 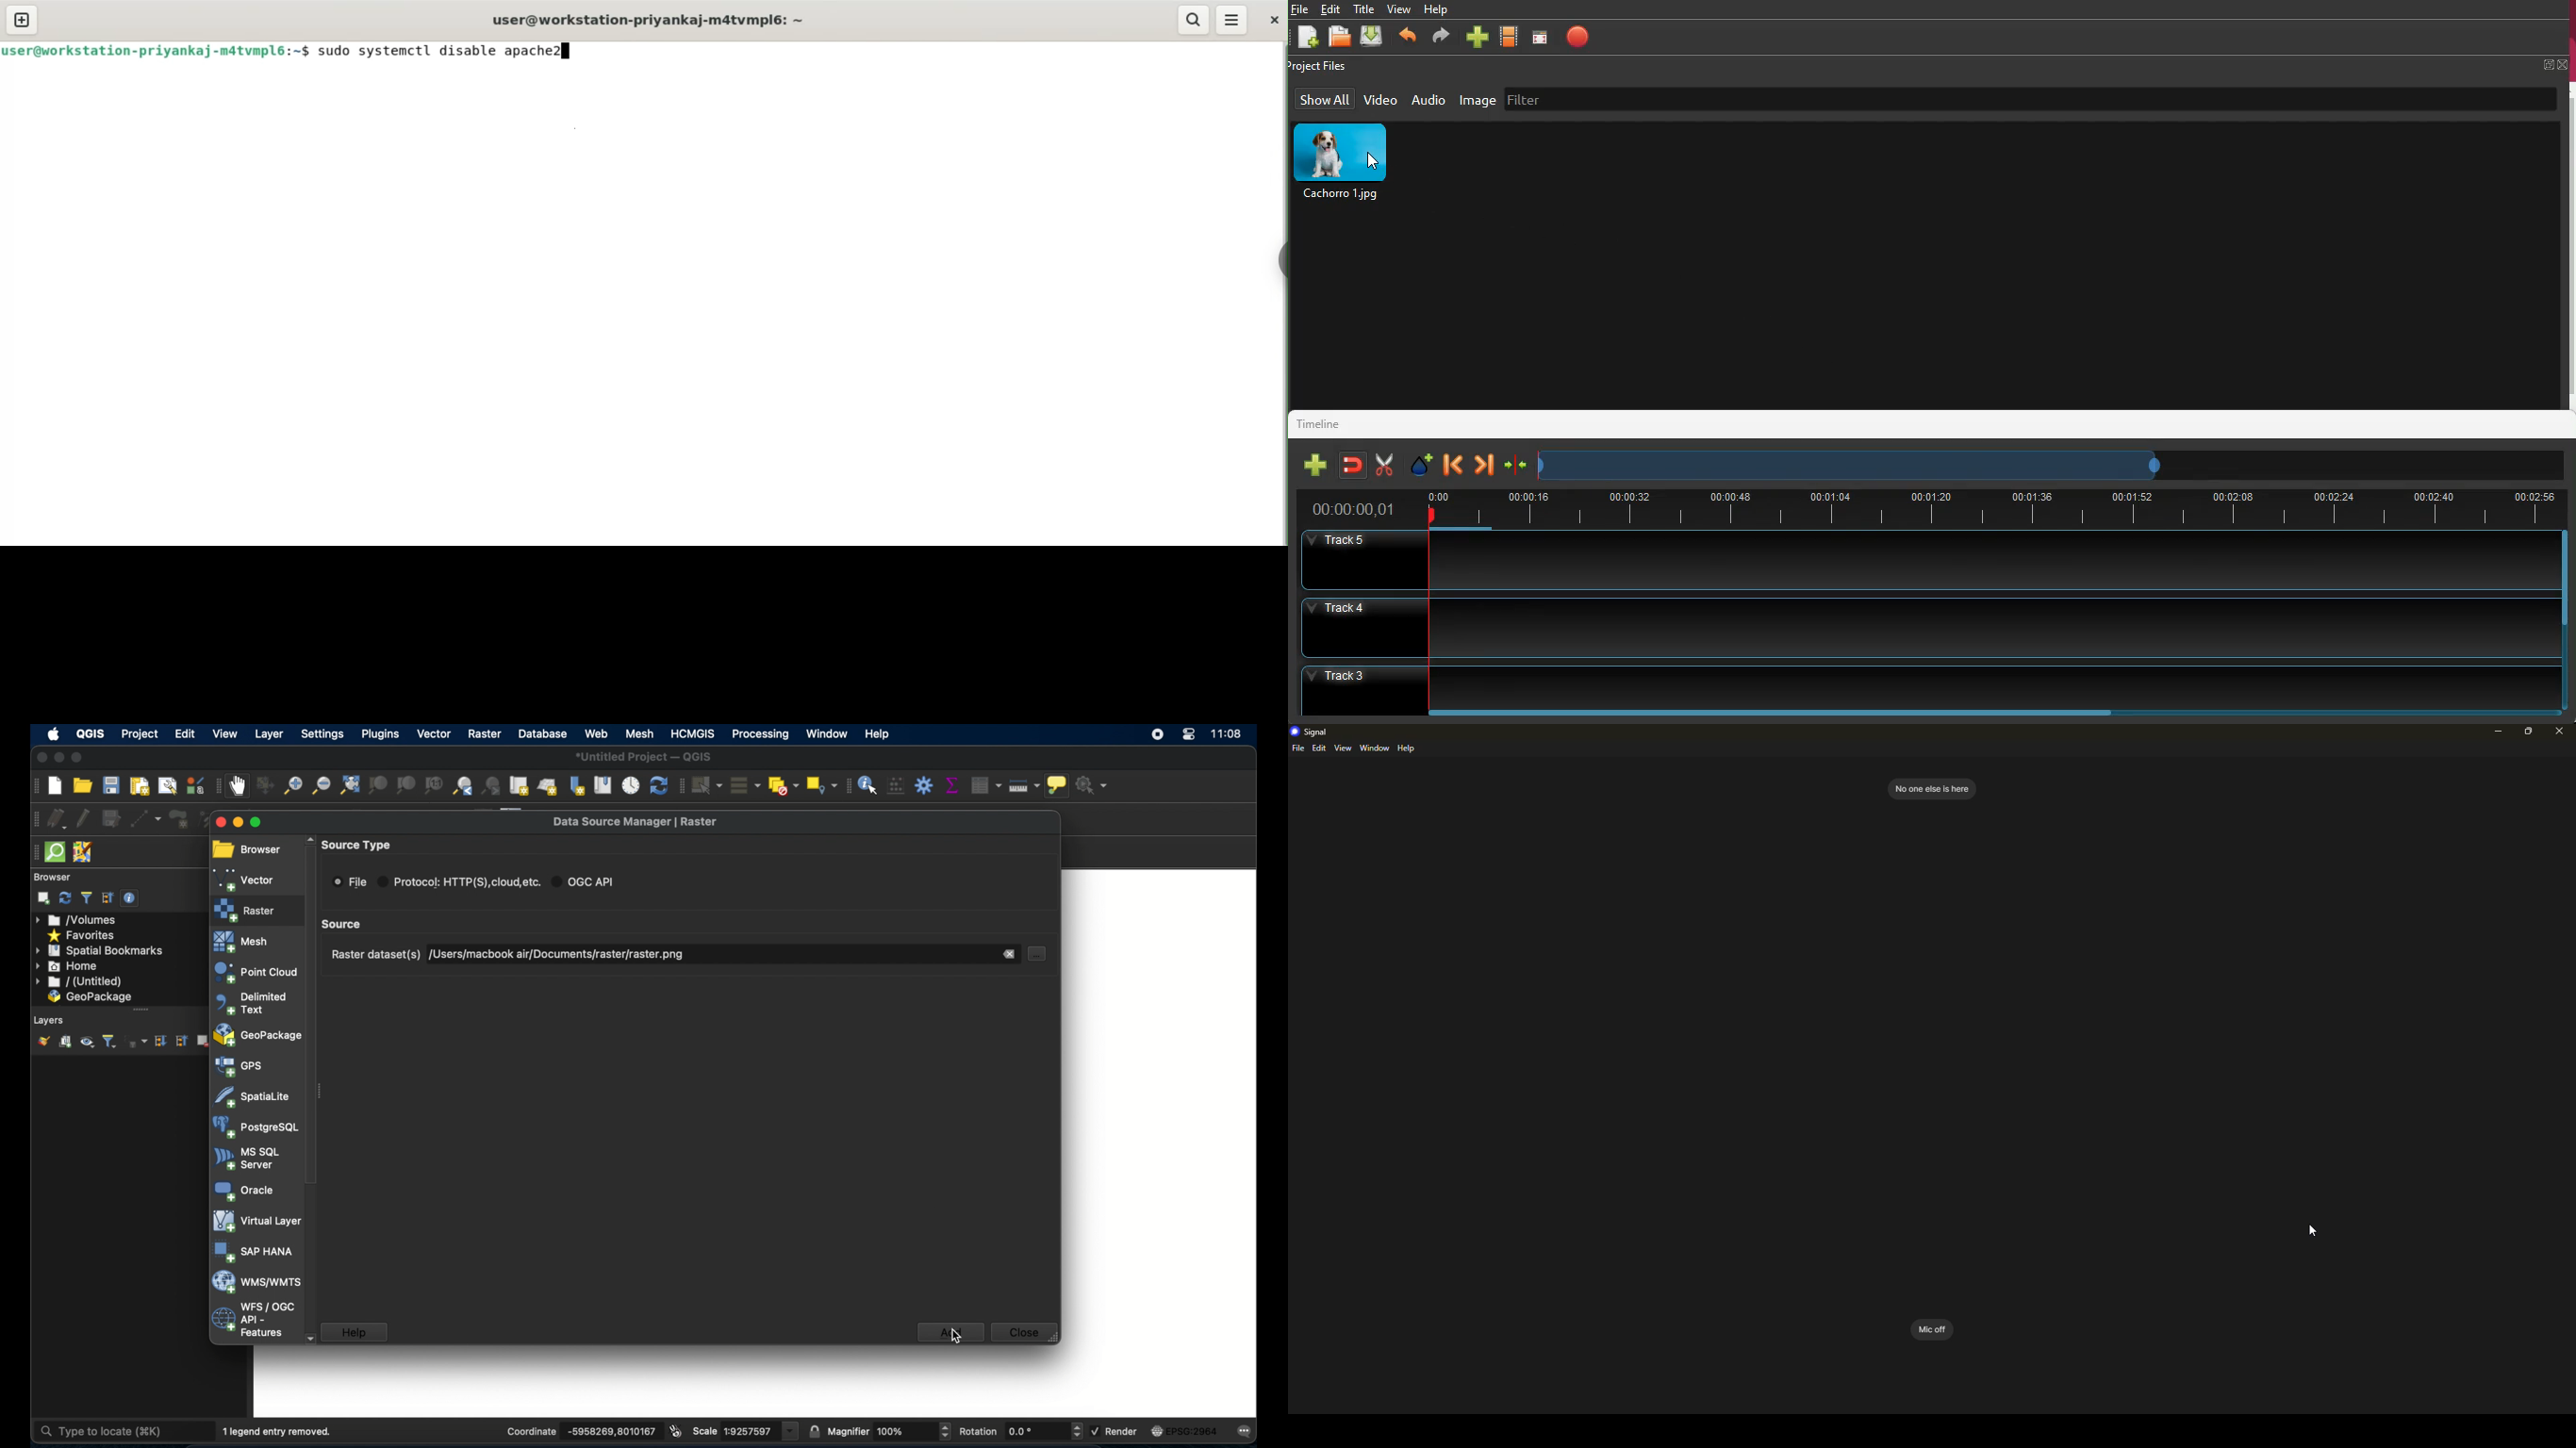 I want to click on deselect features from all layers, so click(x=782, y=785).